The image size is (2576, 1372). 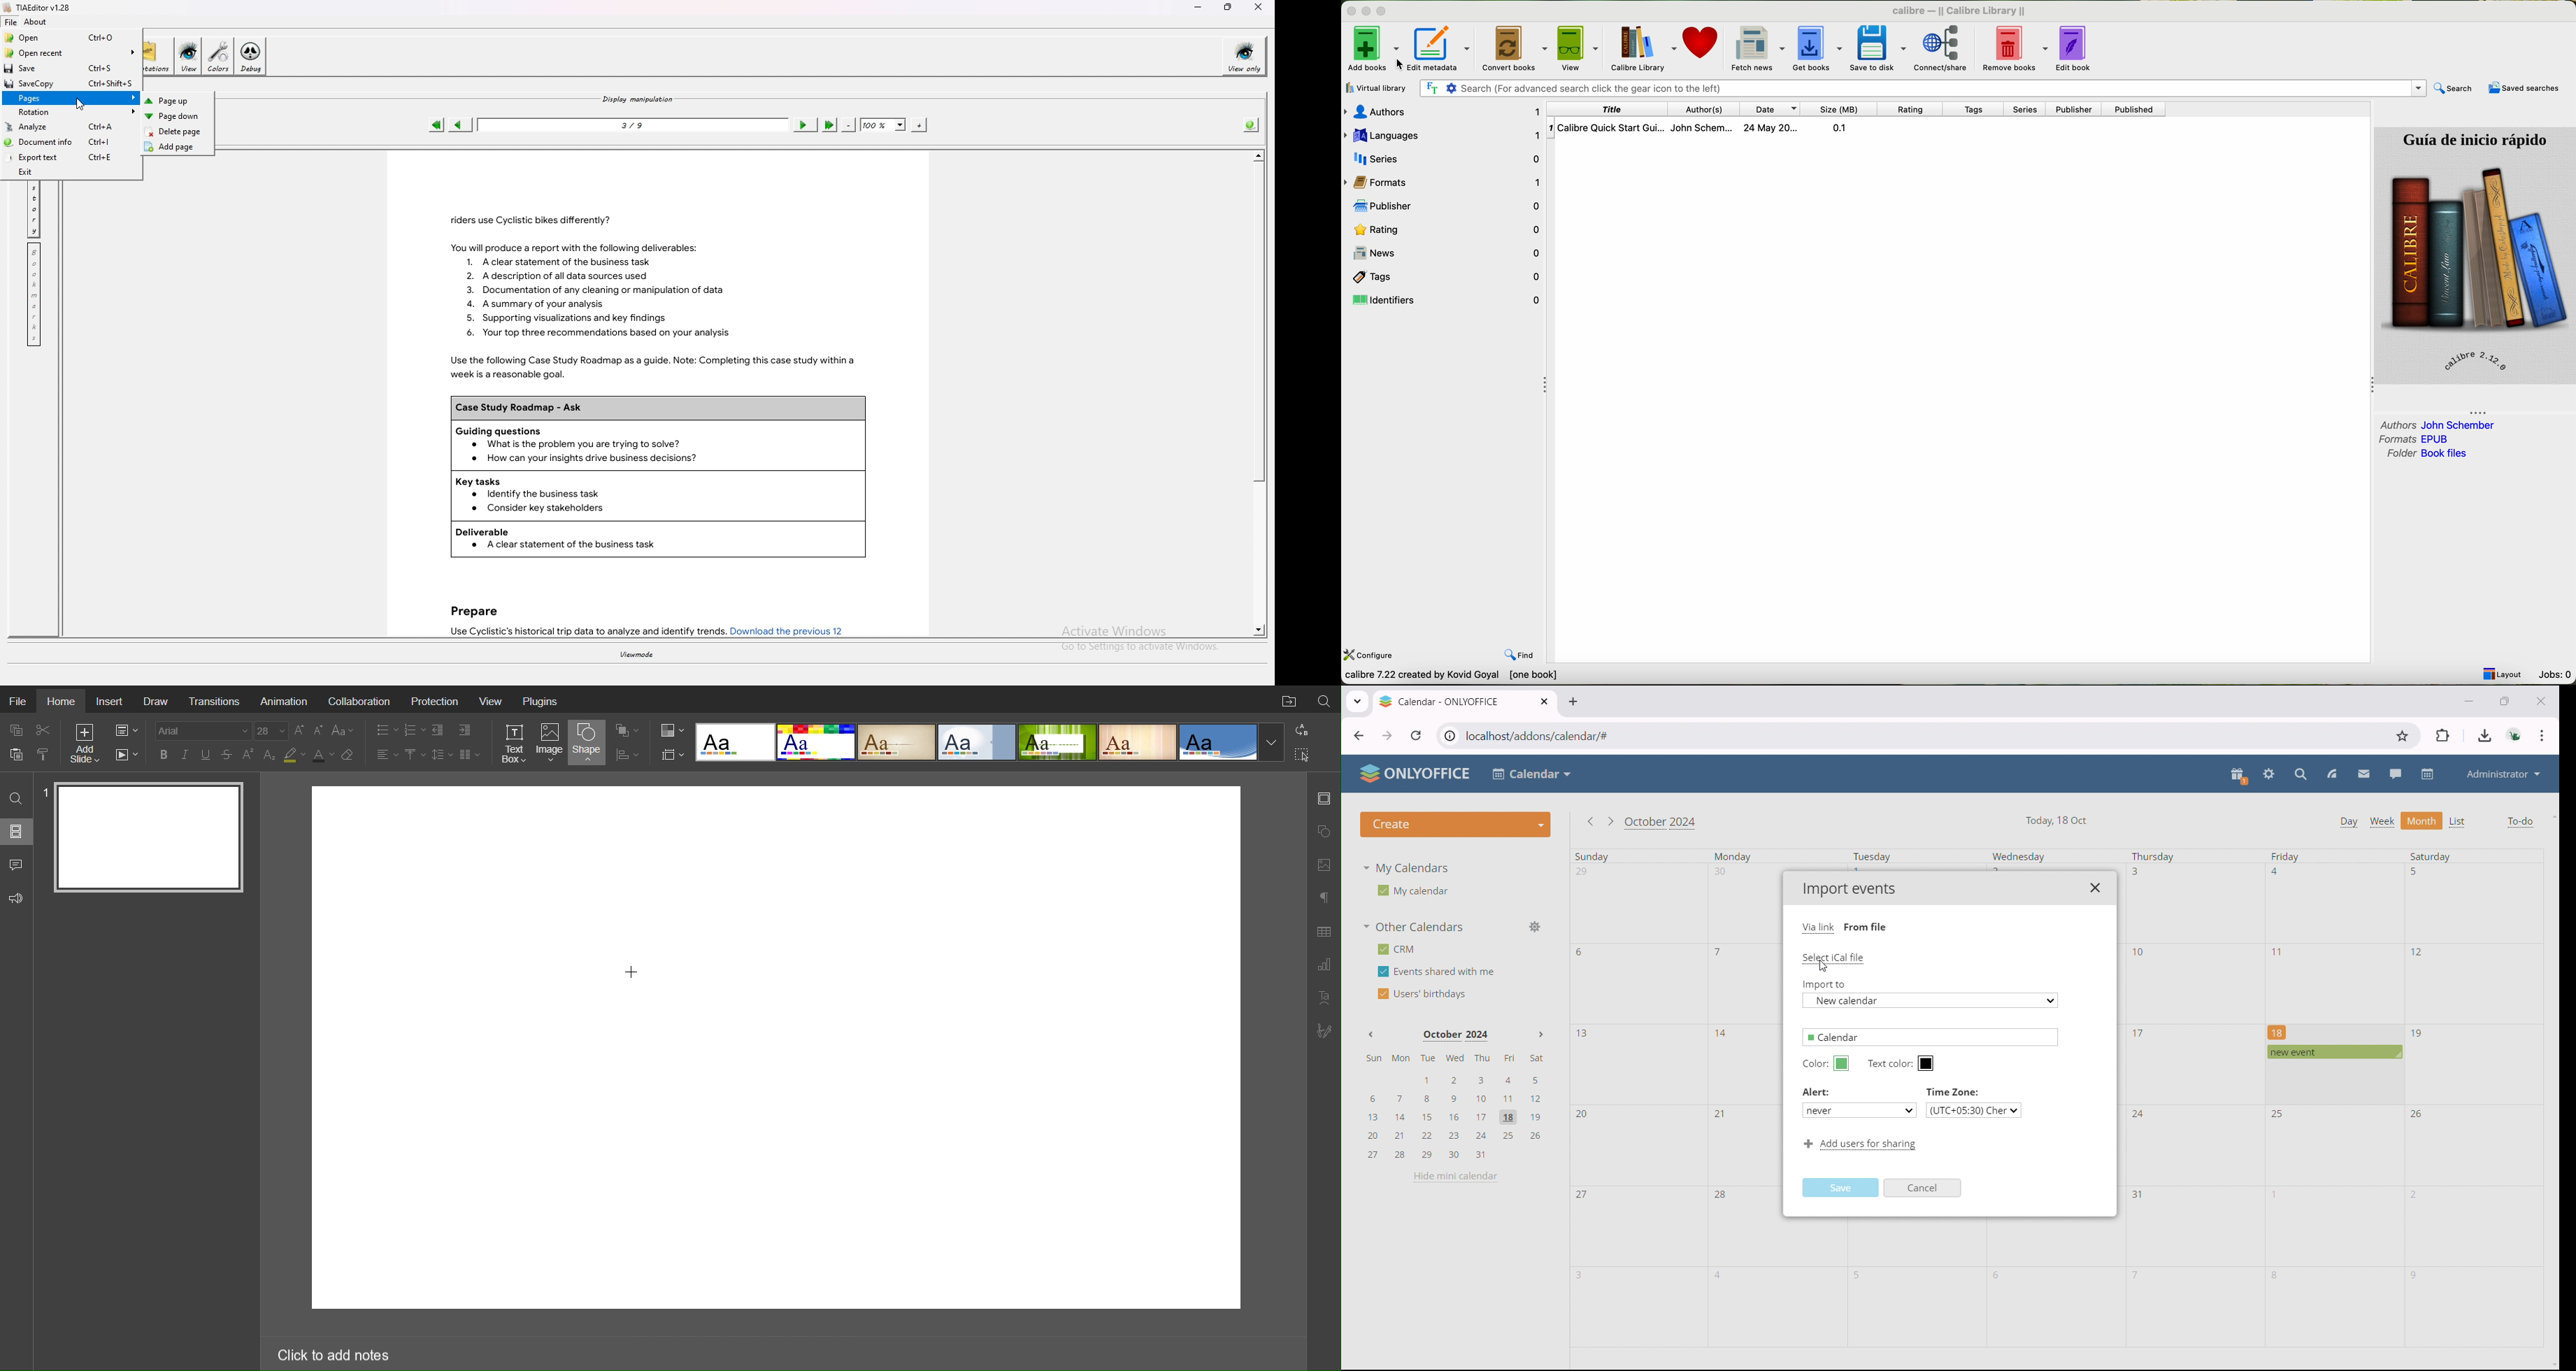 I want to click on publisher, so click(x=2074, y=109).